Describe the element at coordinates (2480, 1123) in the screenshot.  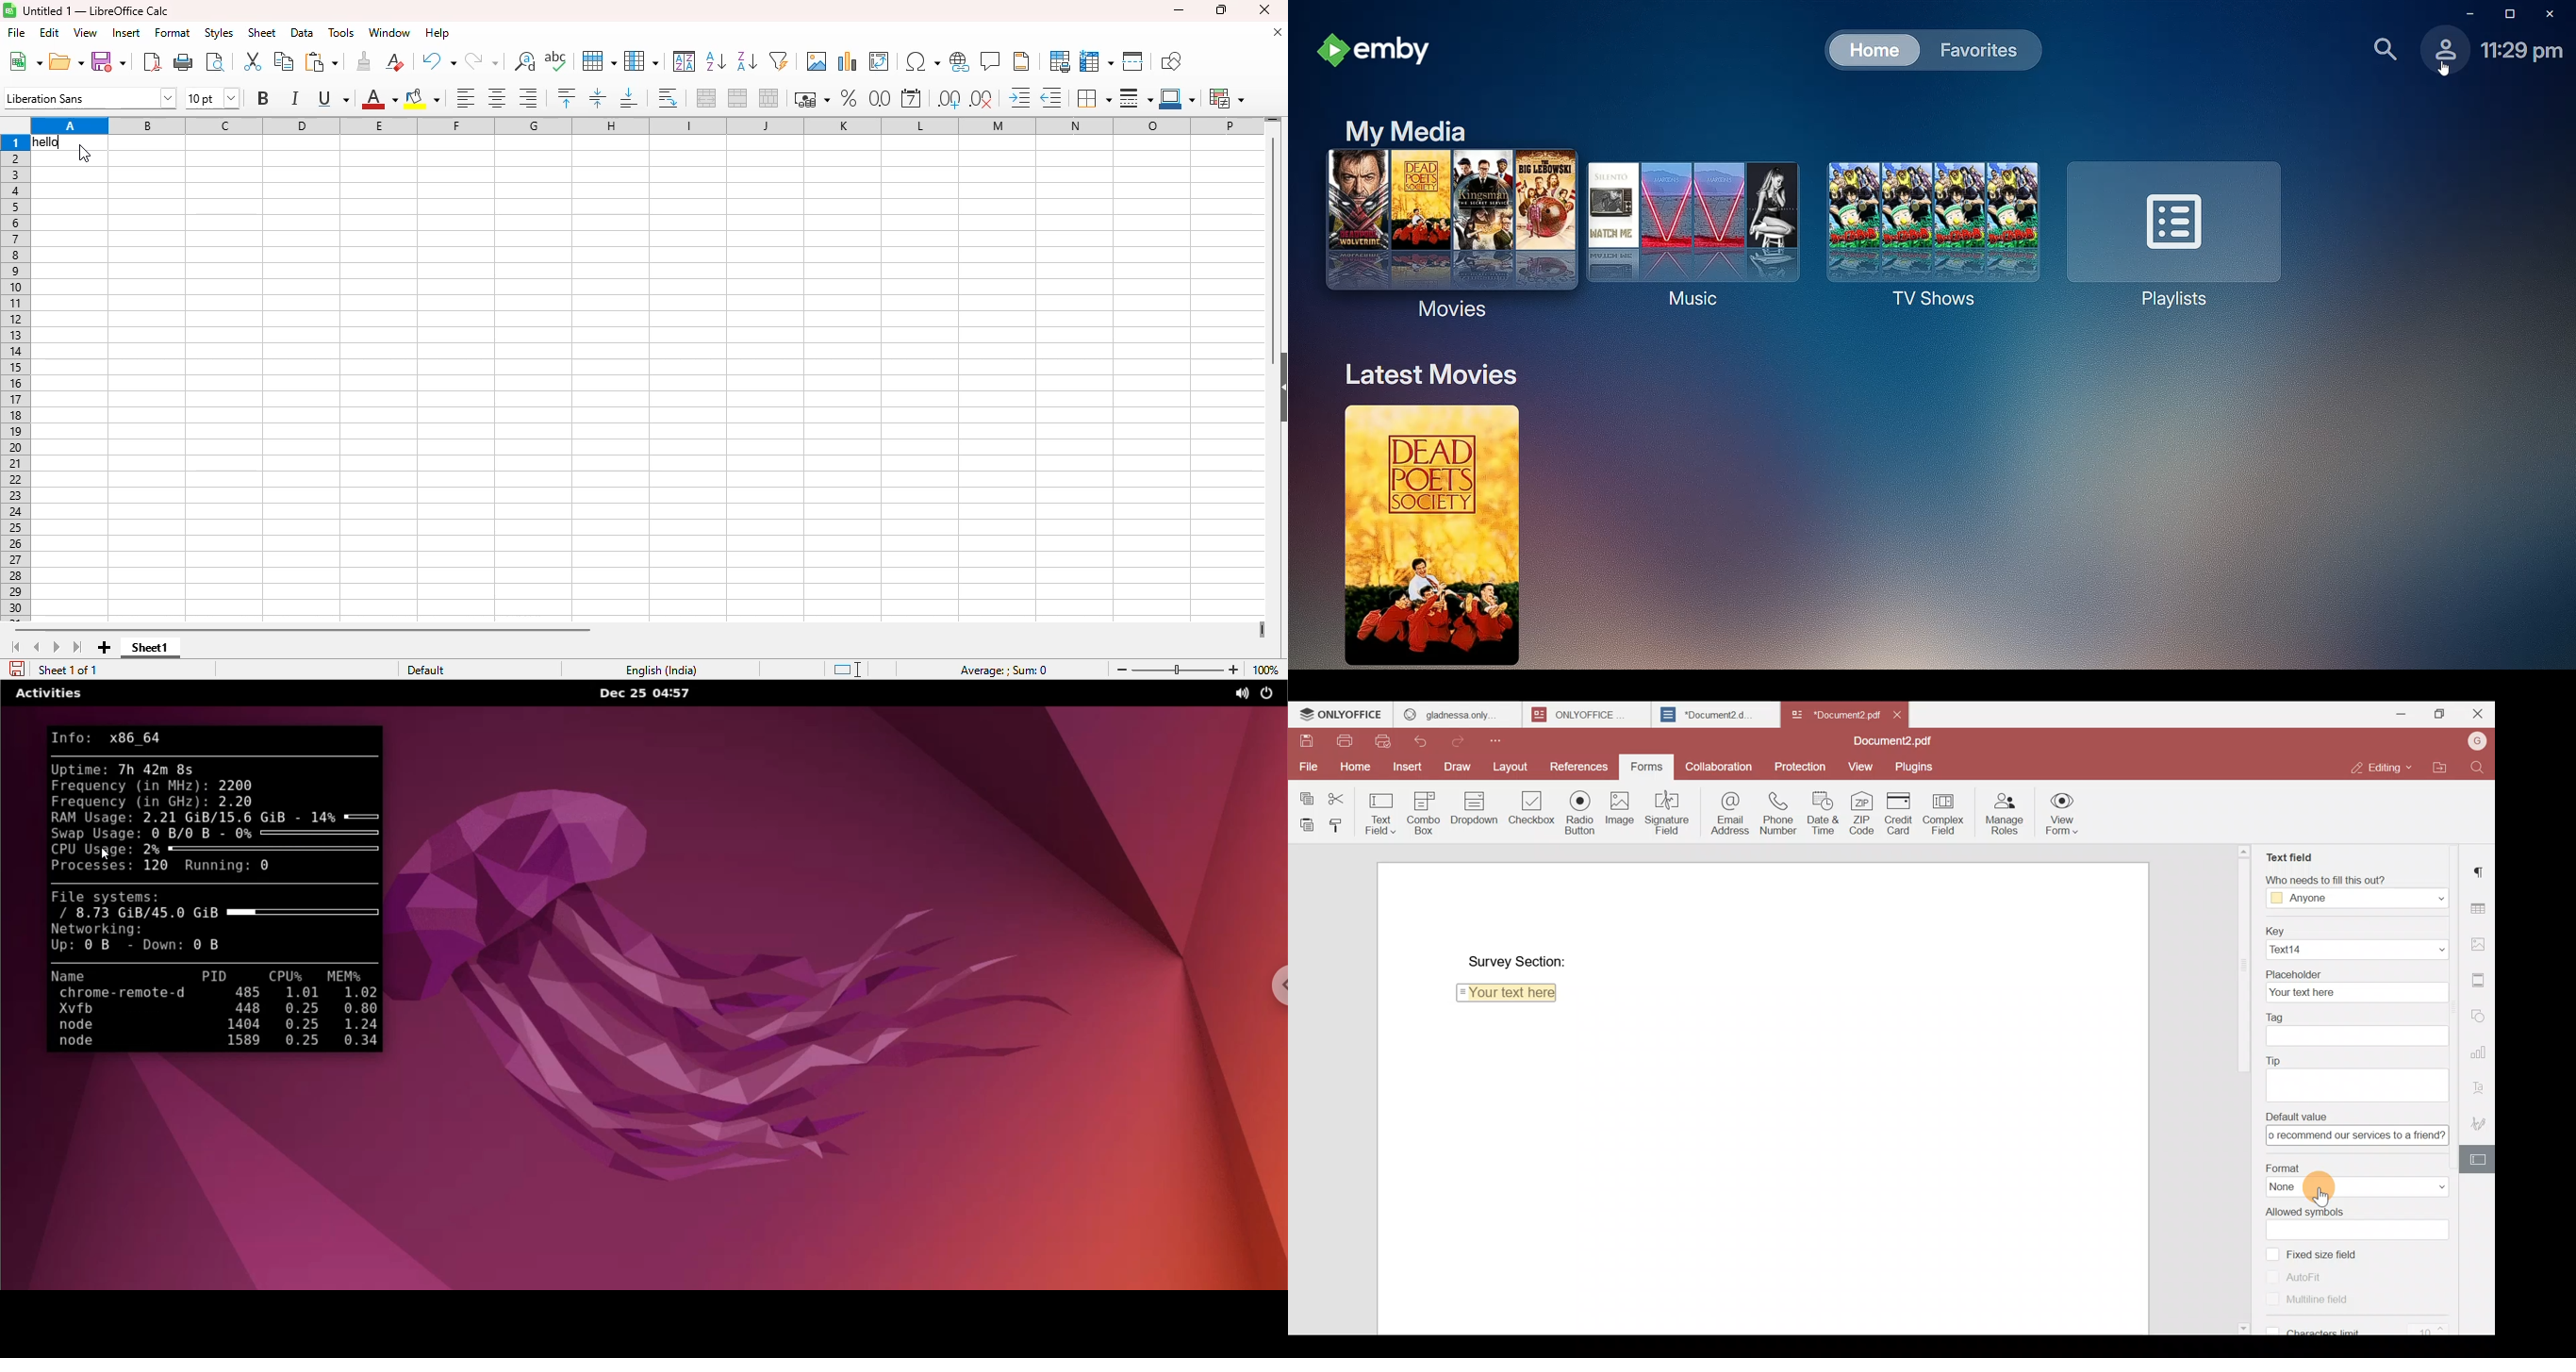
I see `Signature settings` at that location.